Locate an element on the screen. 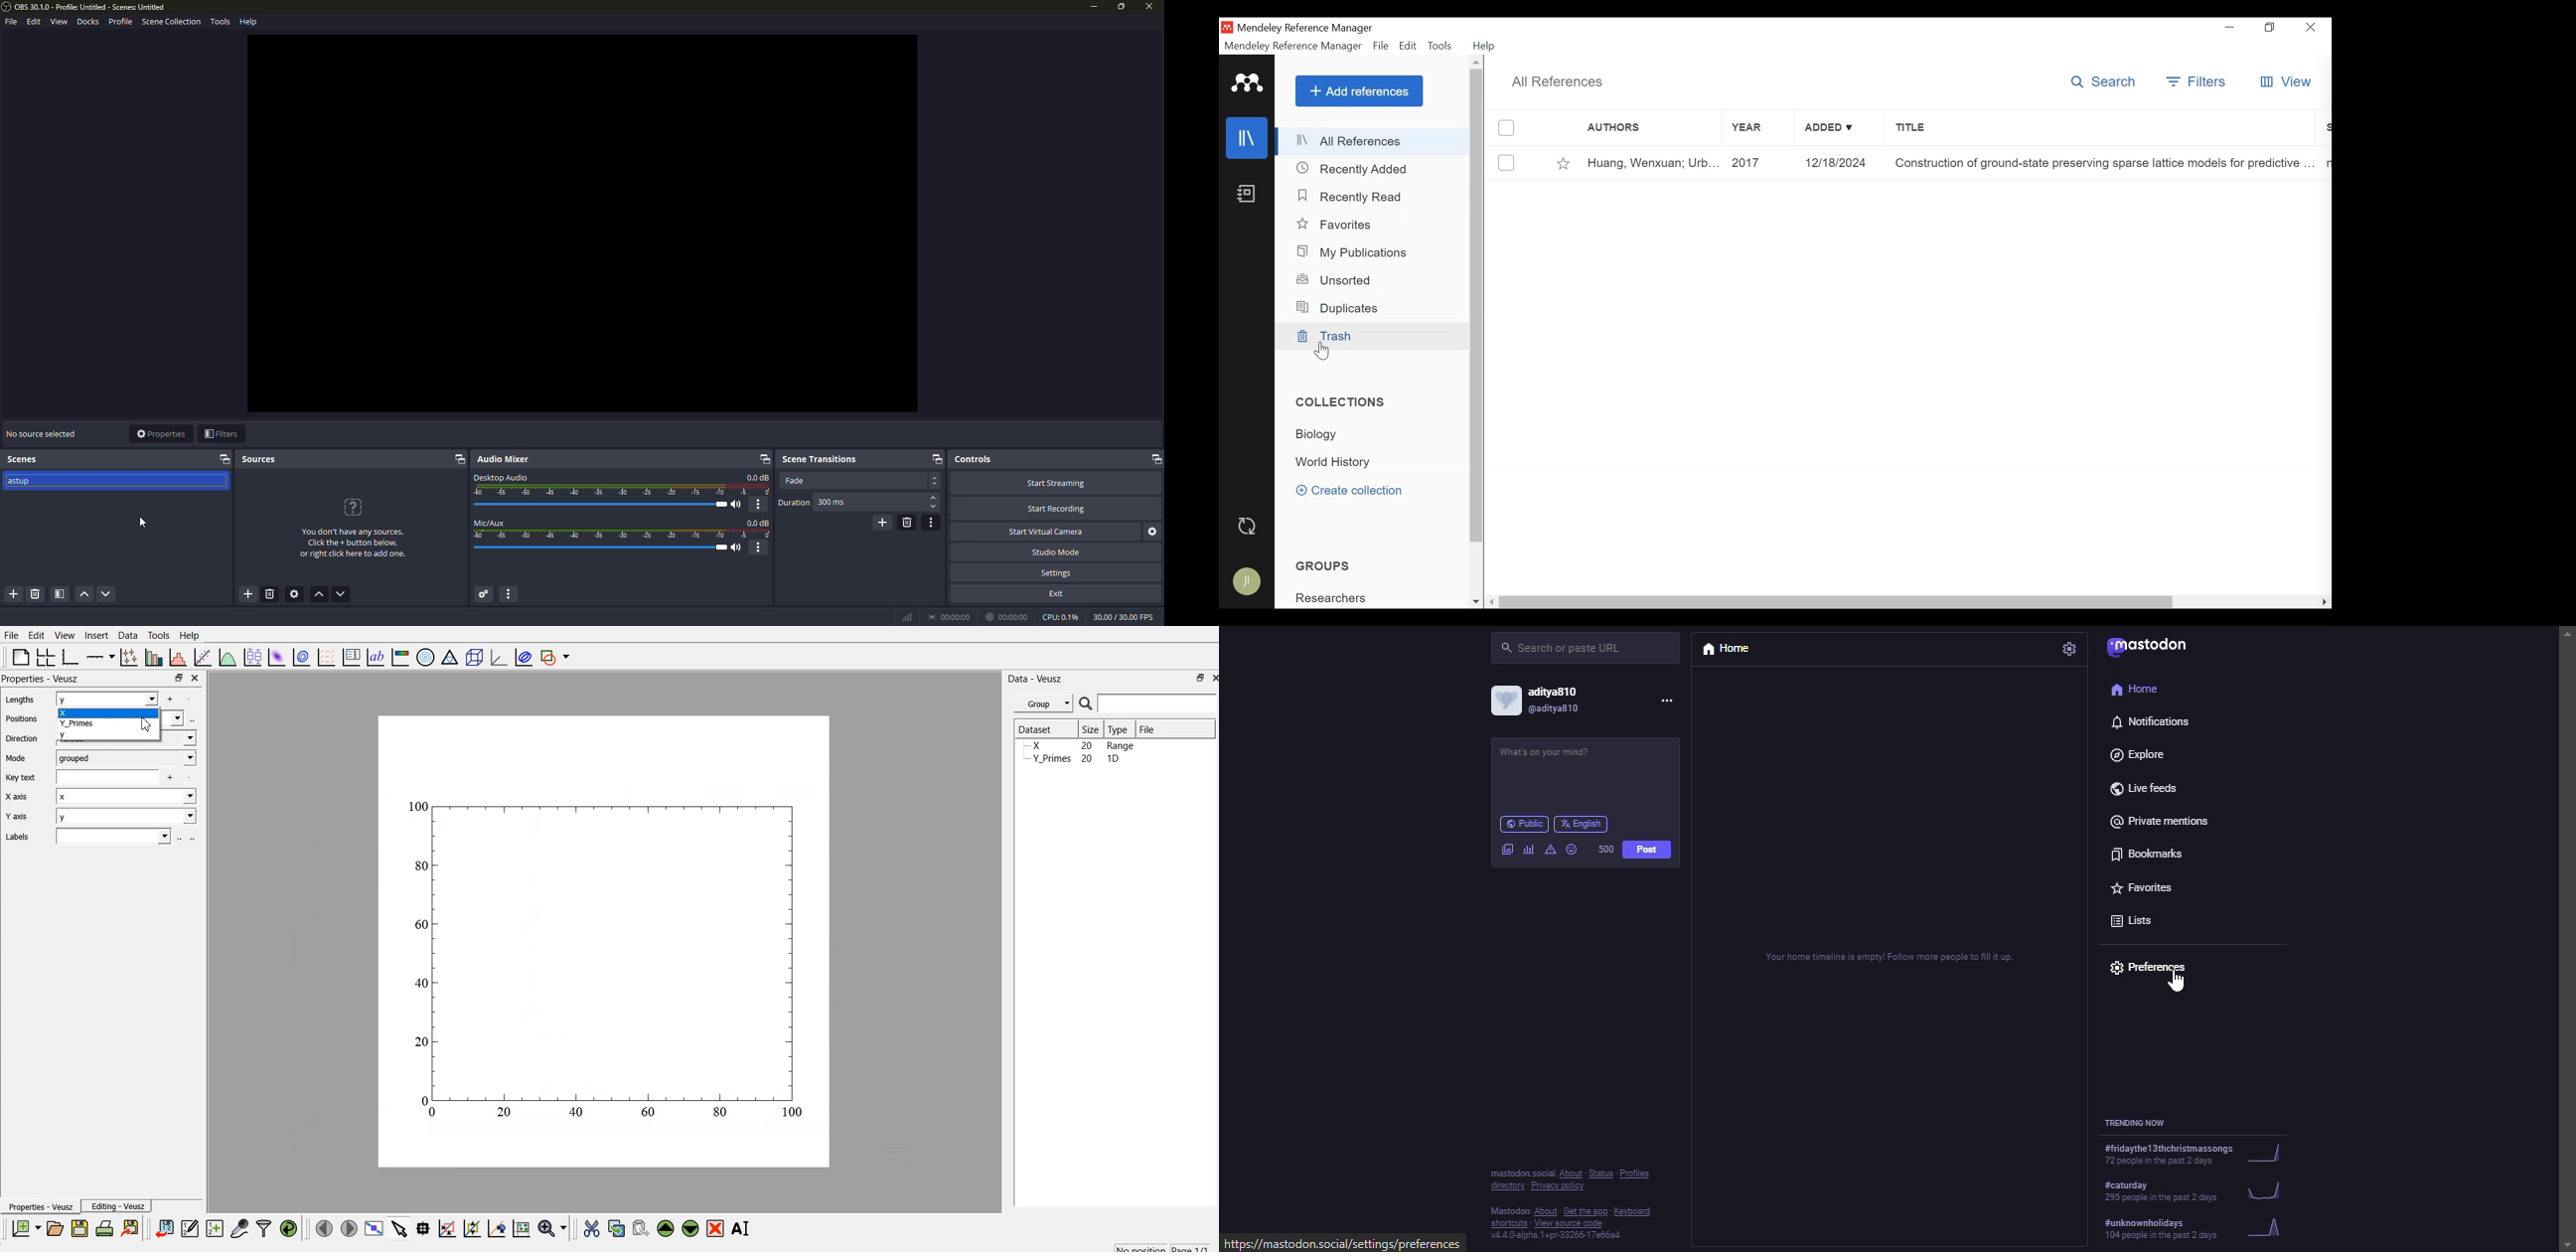  View is located at coordinates (2287, 82).